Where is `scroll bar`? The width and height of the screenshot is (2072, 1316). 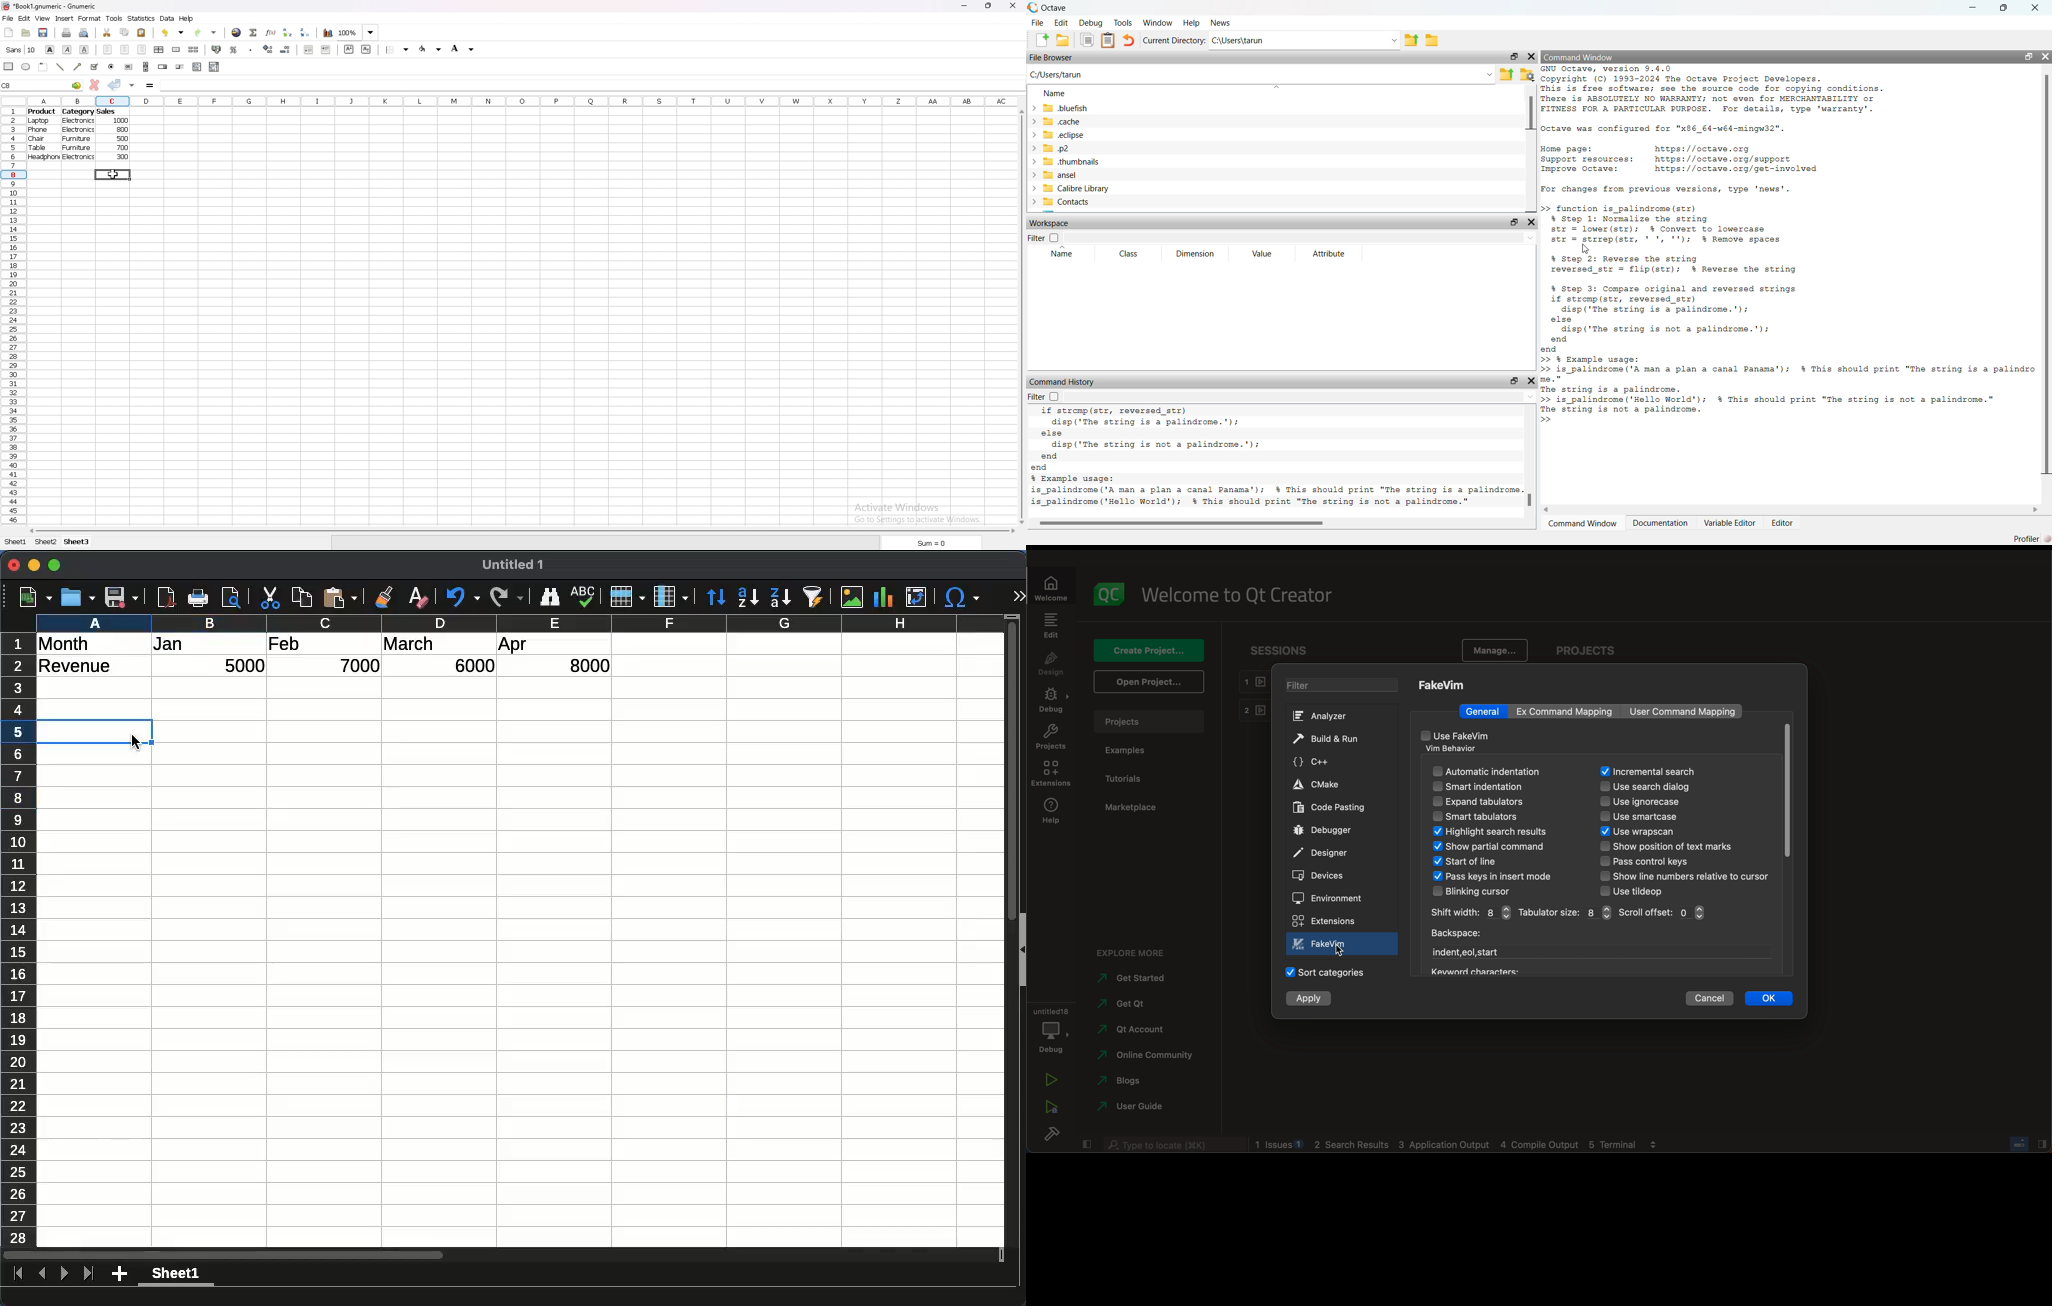 scroll bar is located at coordinates (145, 66).